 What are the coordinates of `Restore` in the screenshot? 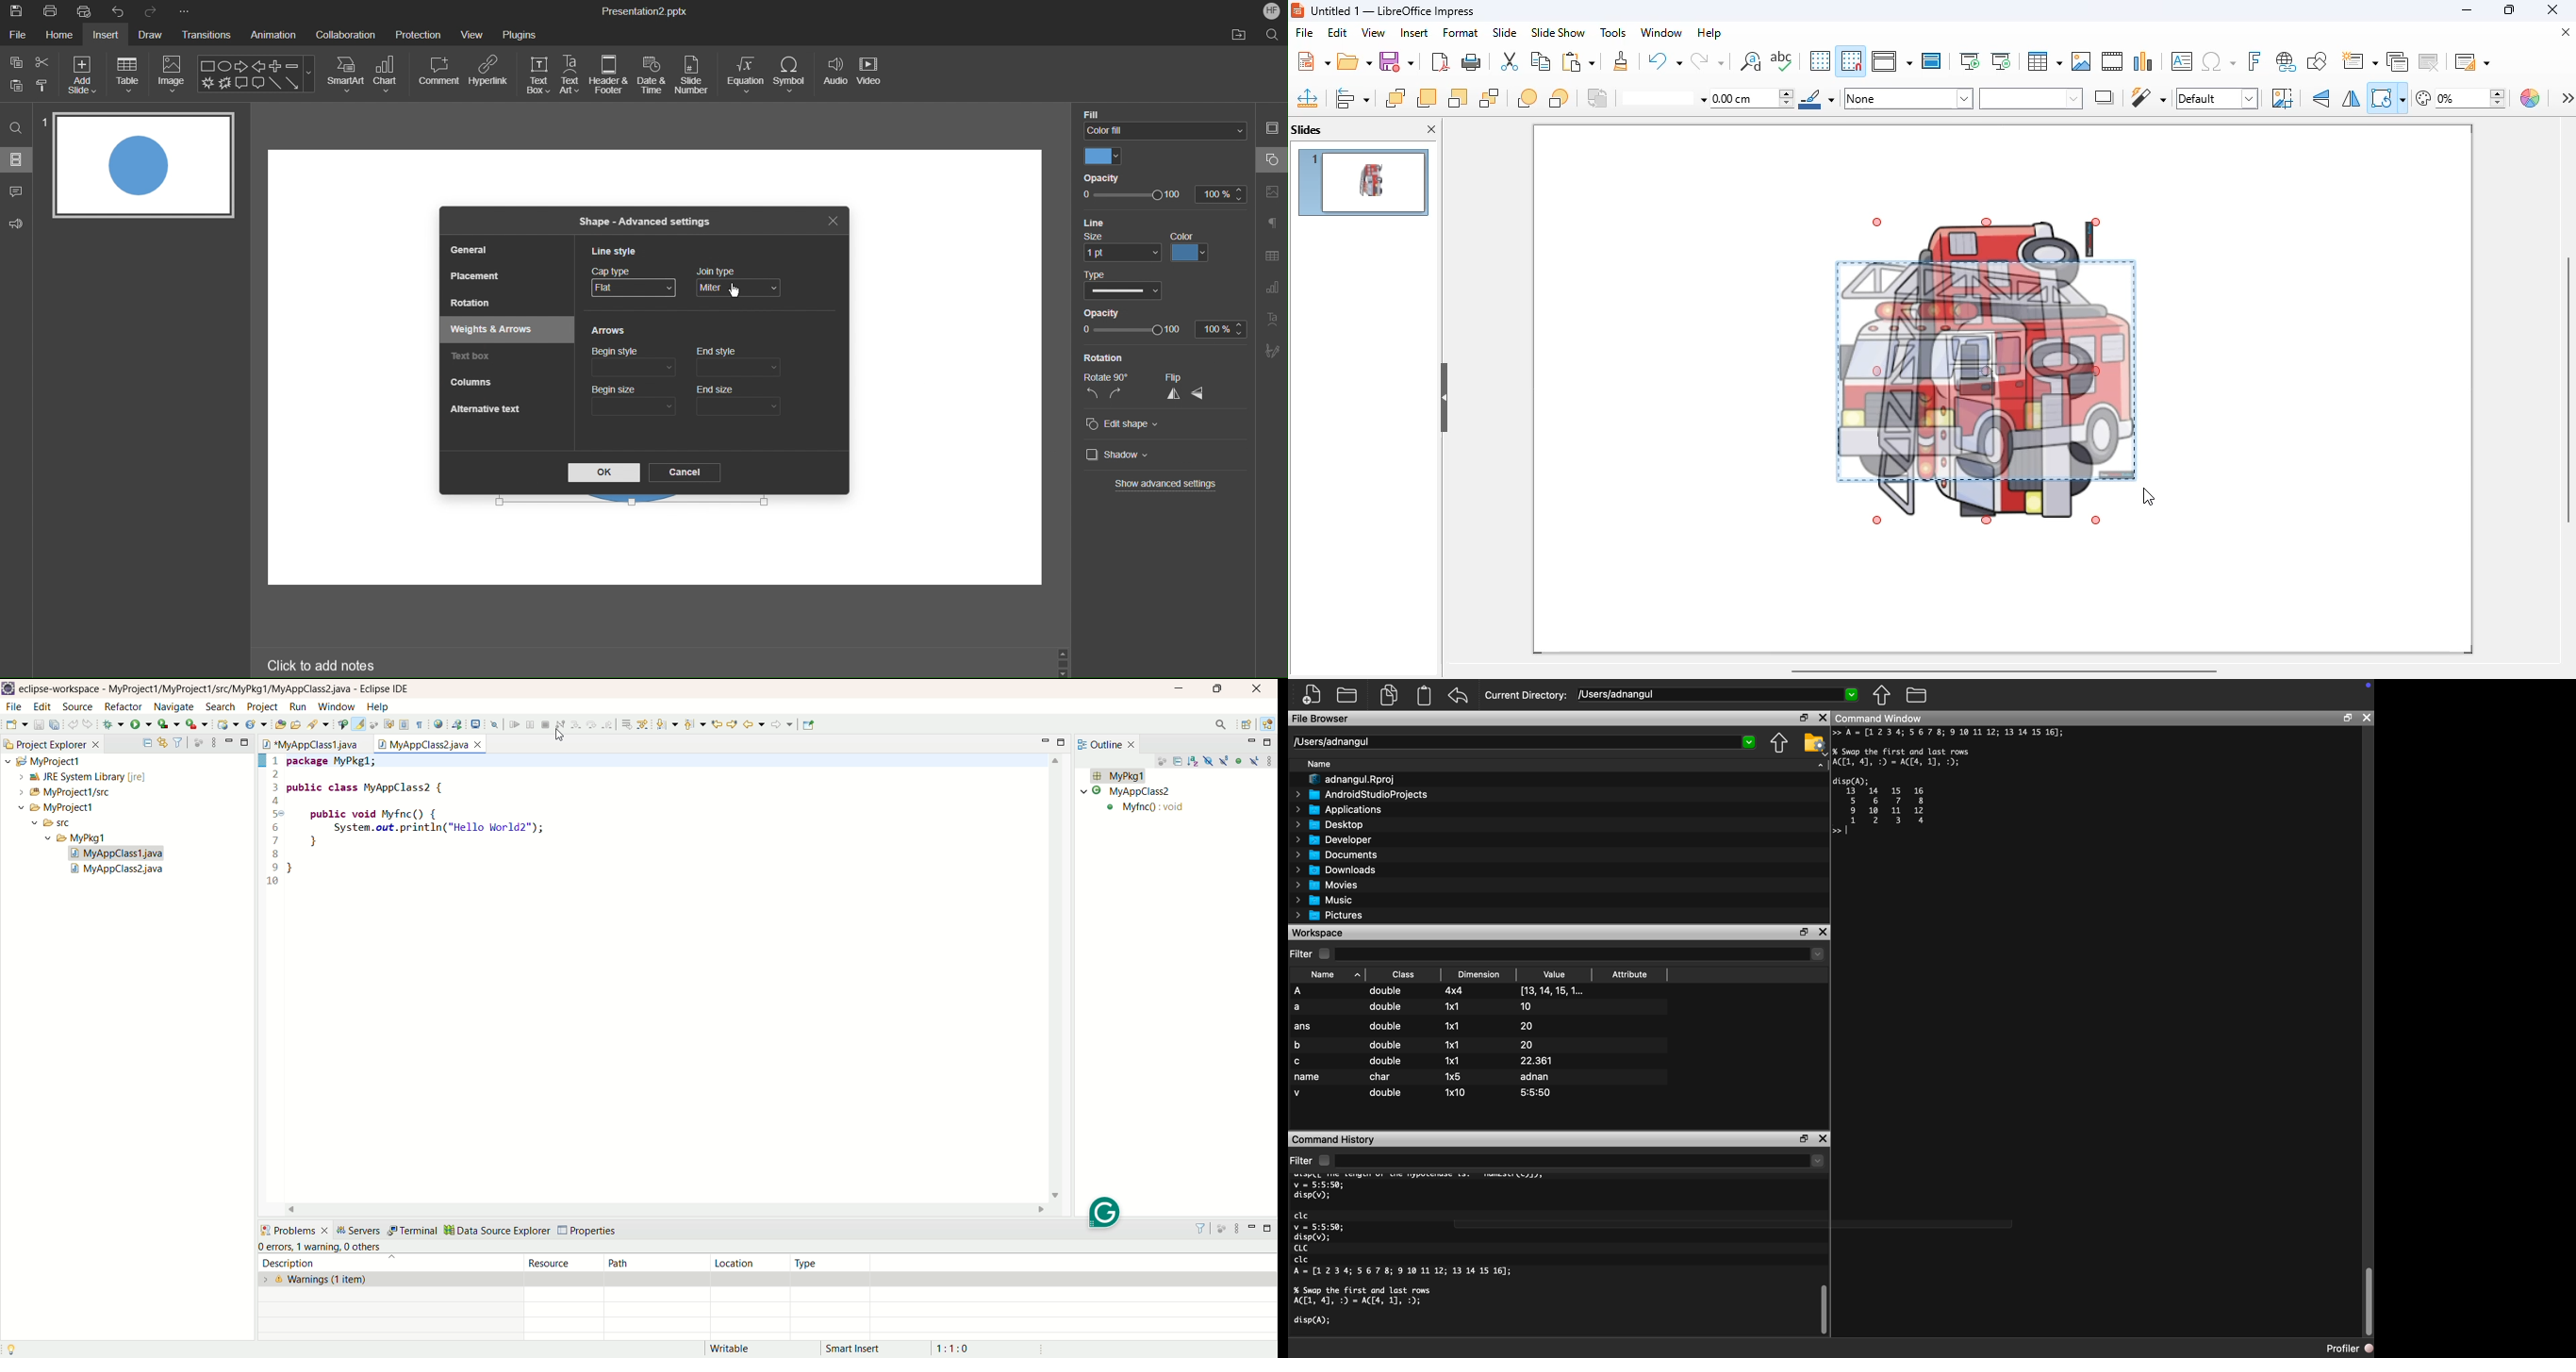 It's located at (2348, 718).